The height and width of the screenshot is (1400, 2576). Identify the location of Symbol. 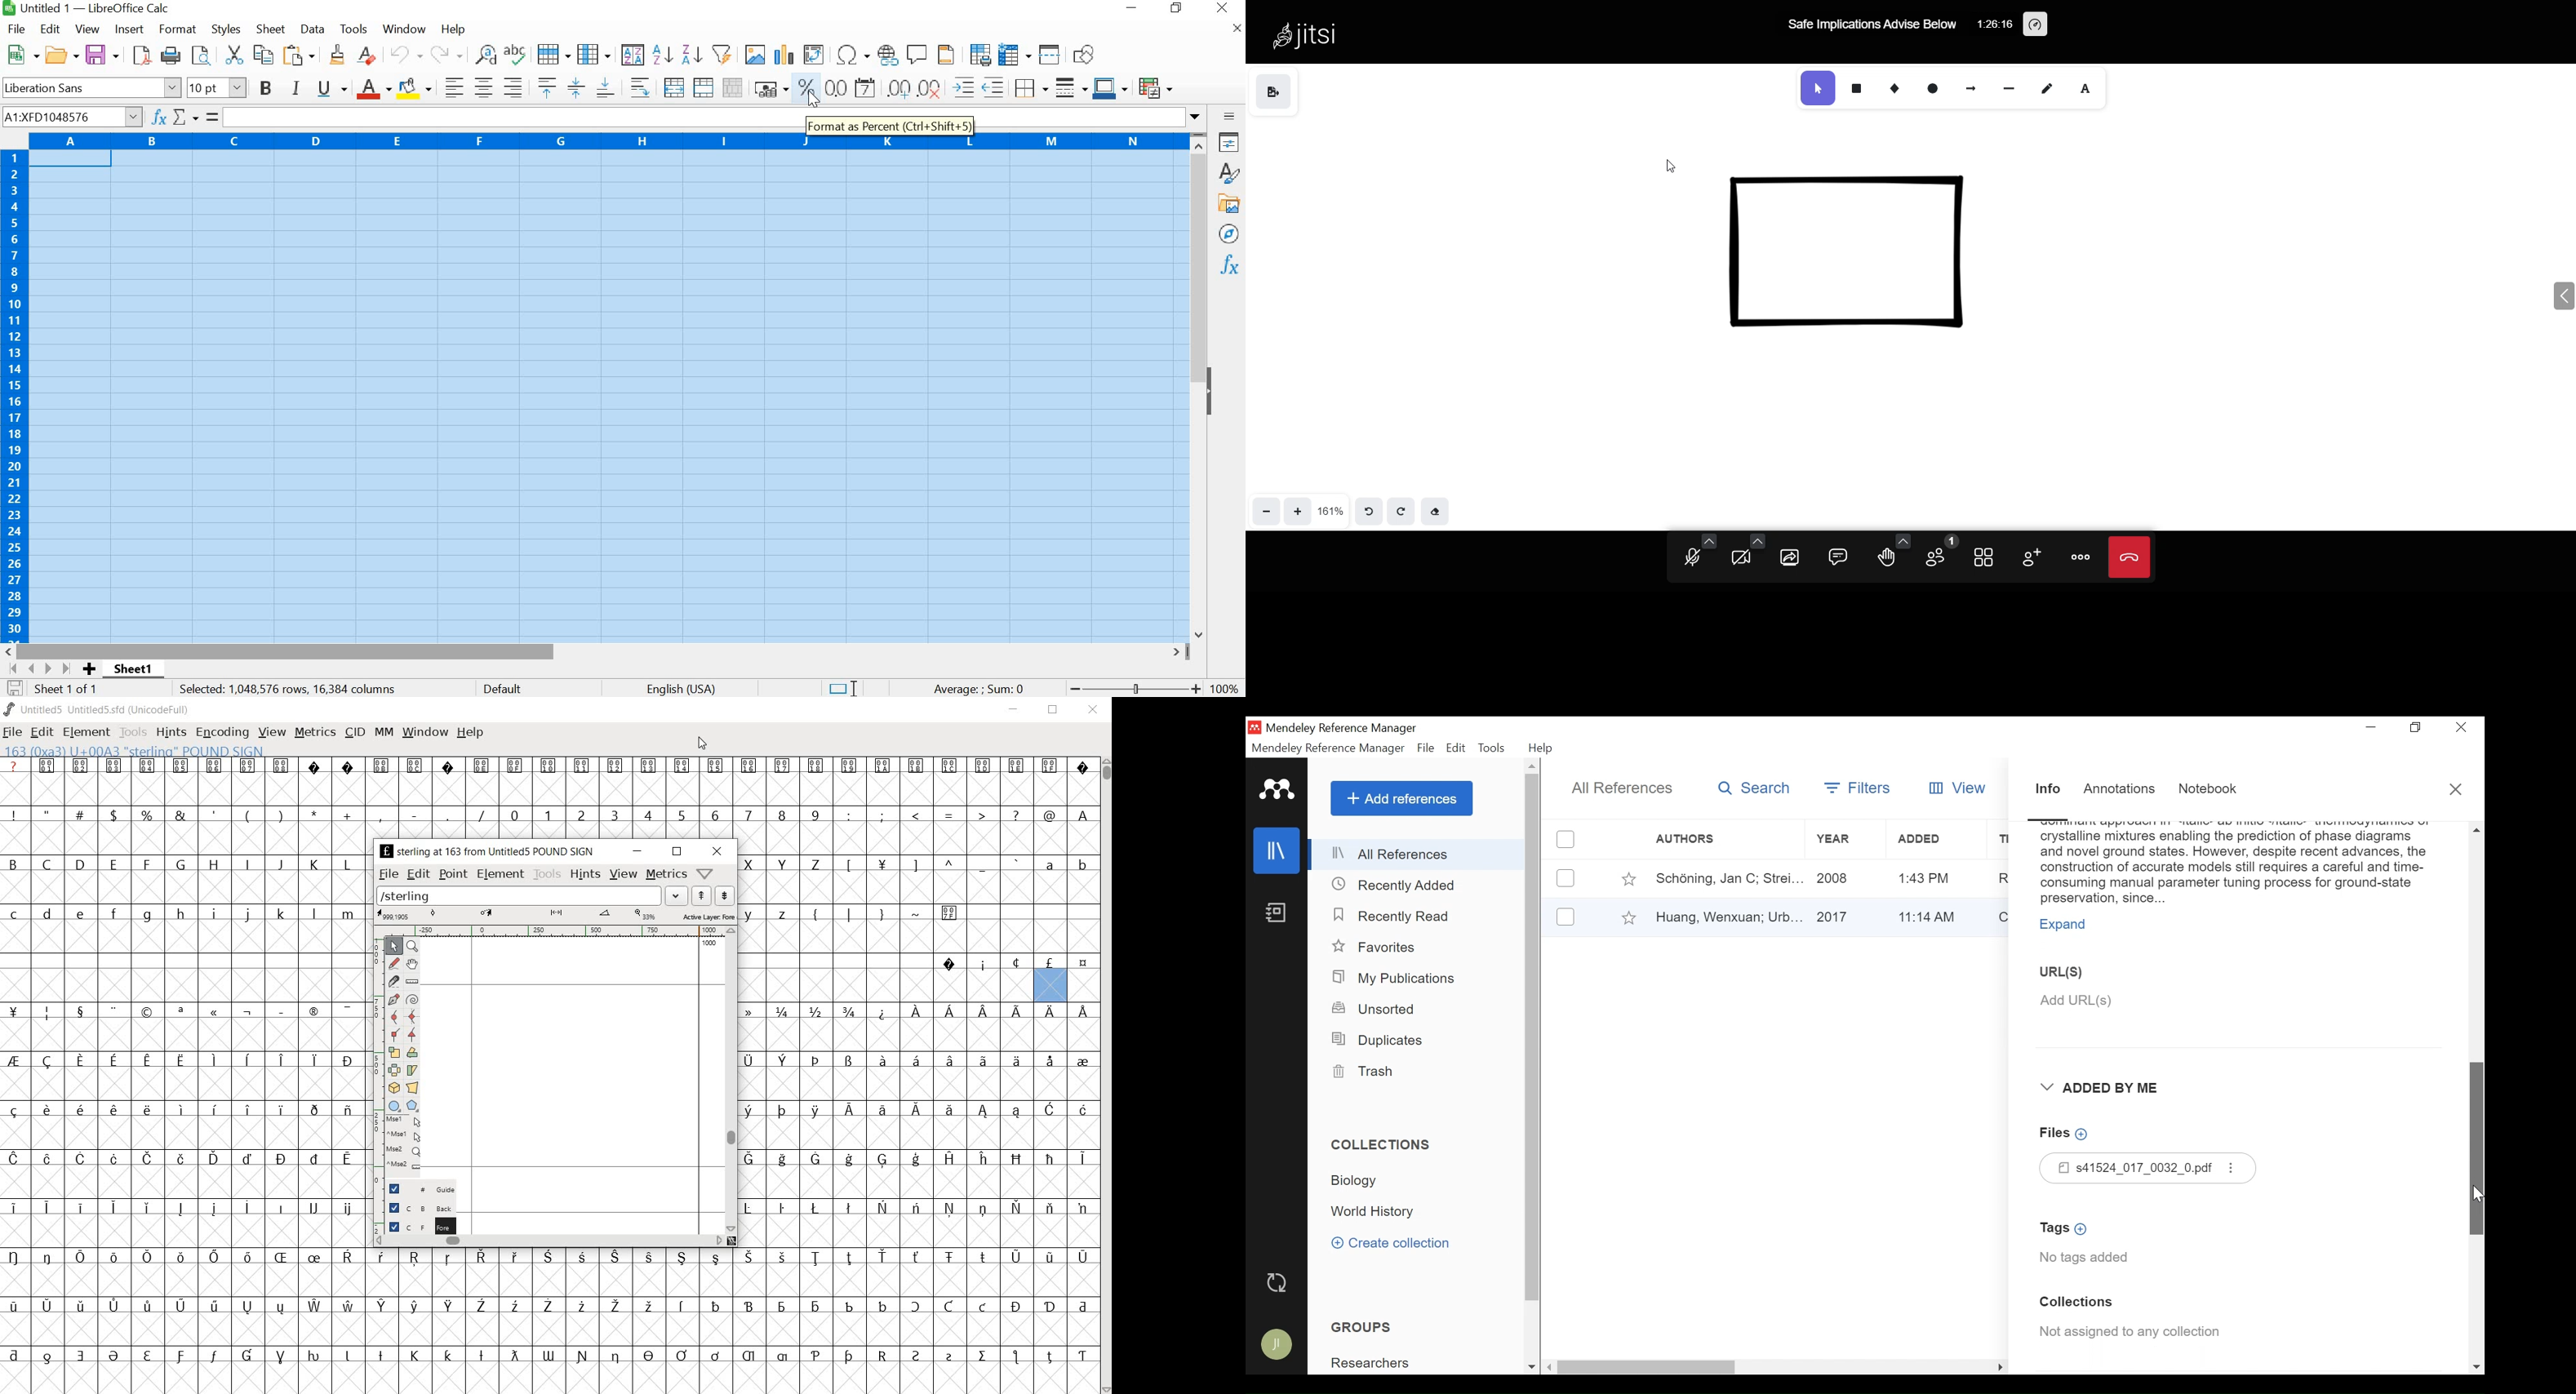
(213, 1208).